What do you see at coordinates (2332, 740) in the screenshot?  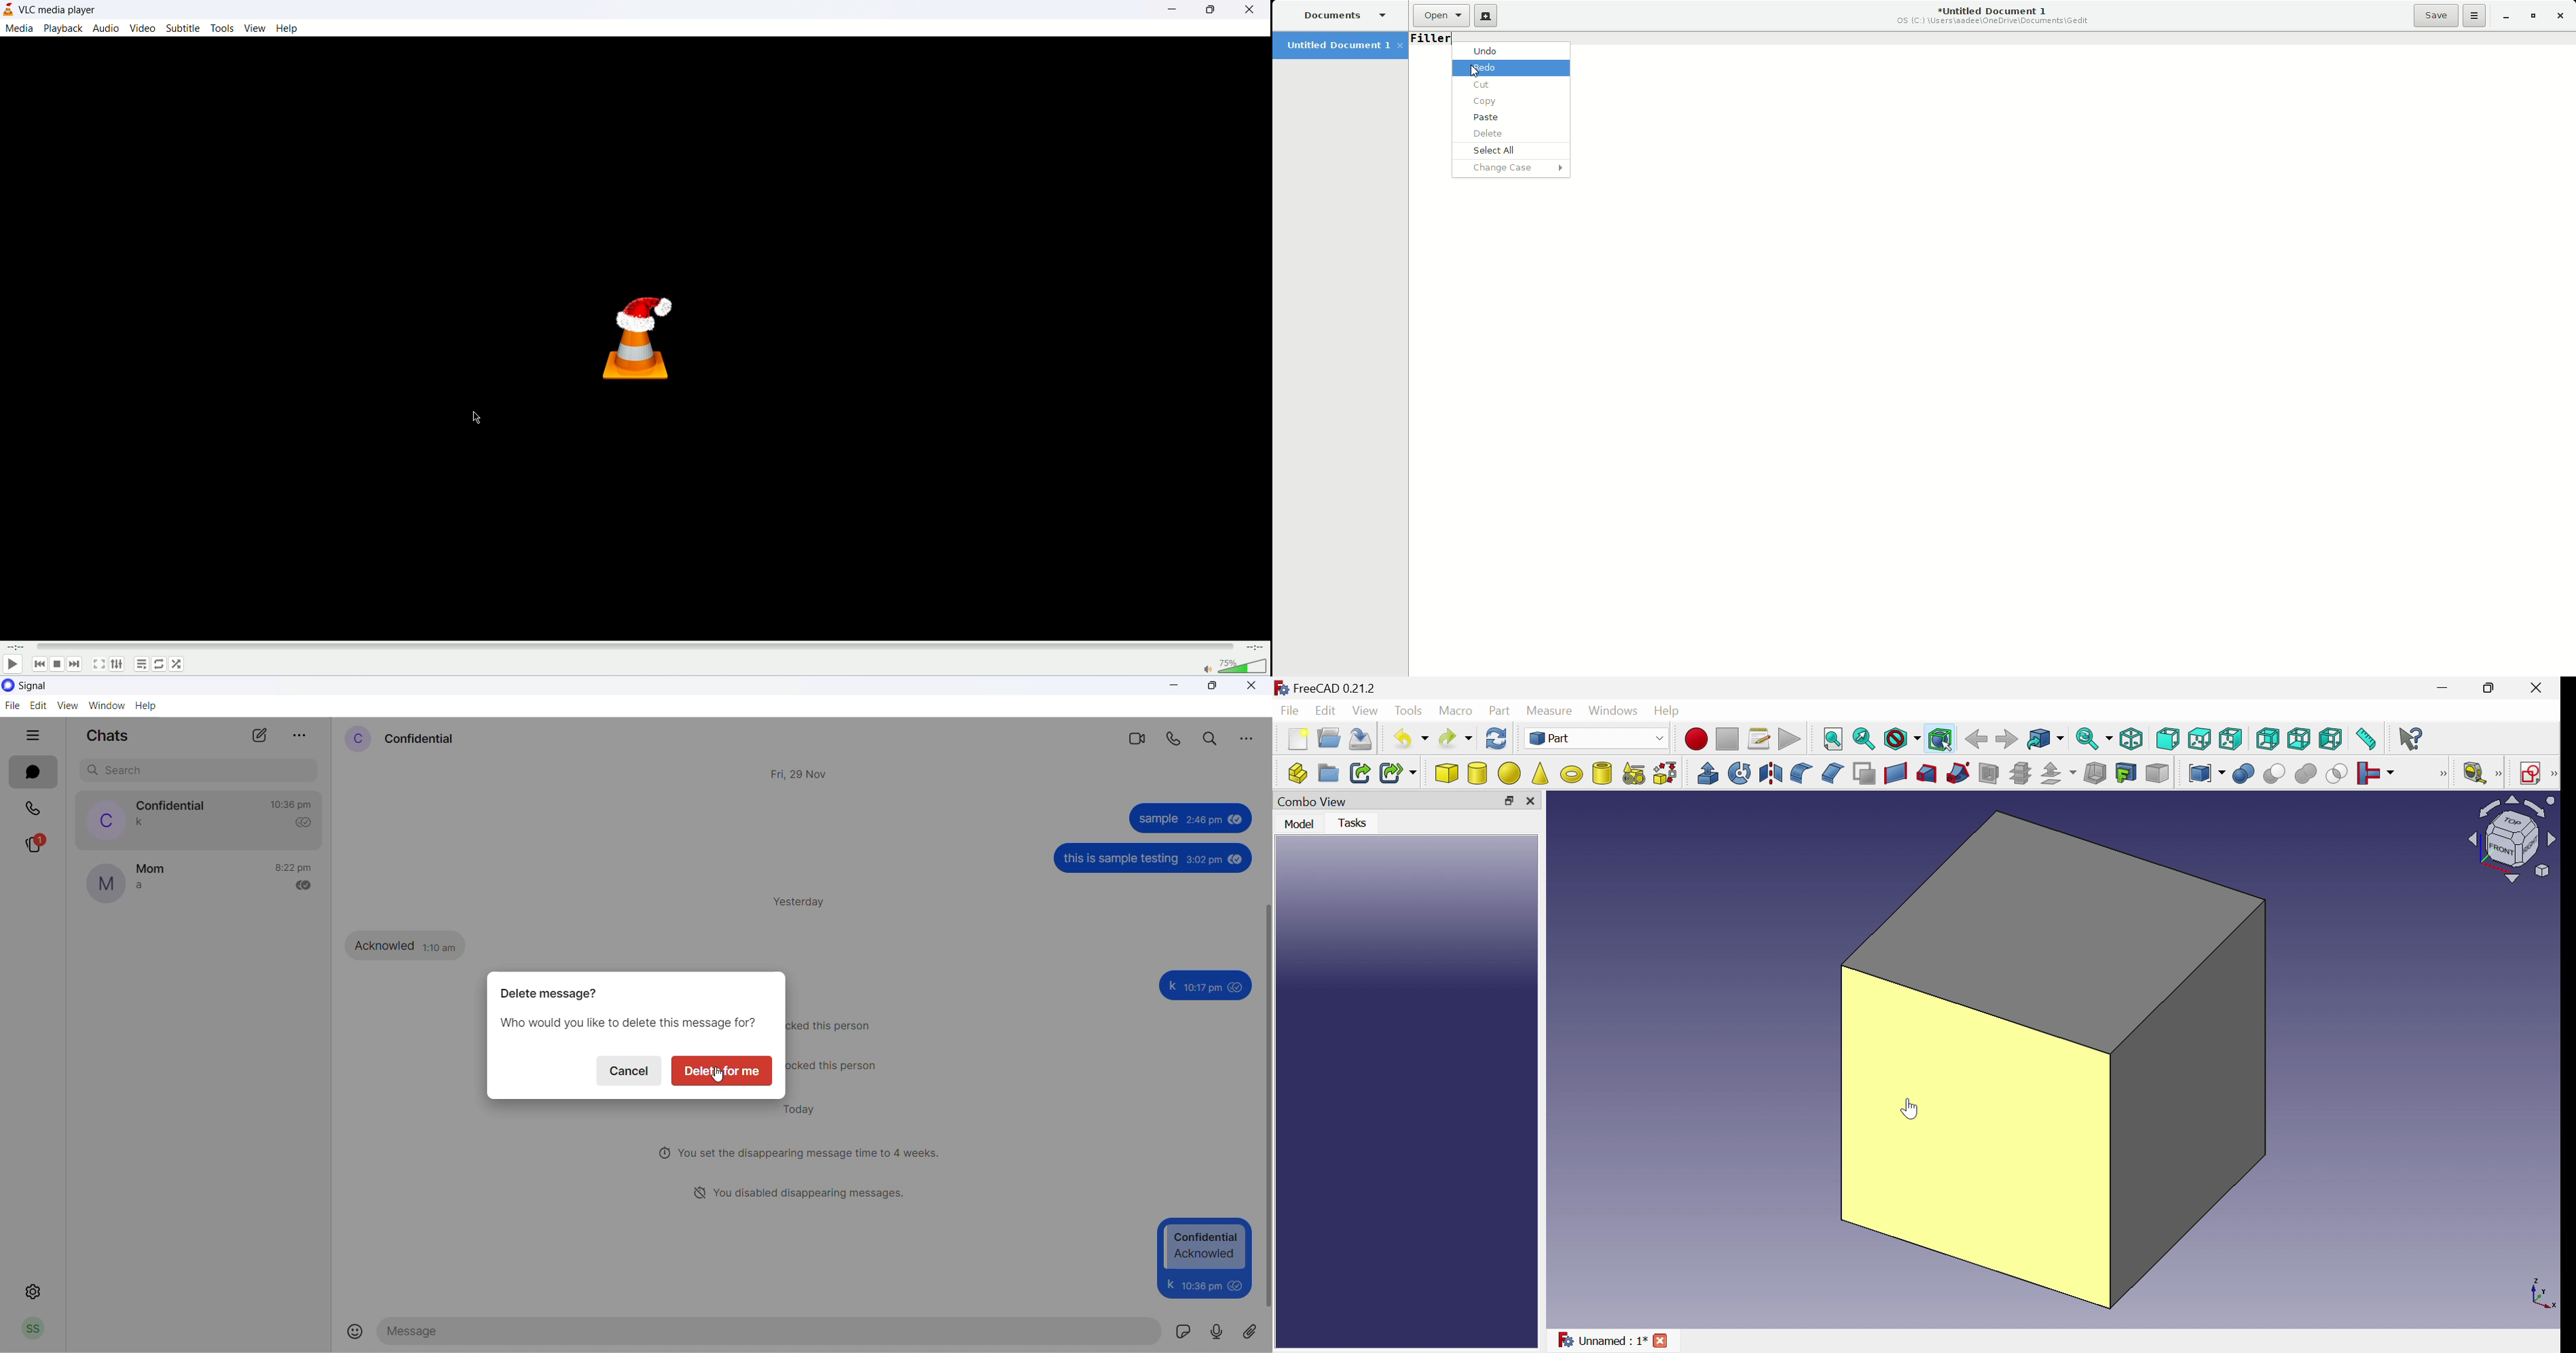 I see `Left` at bounding box center [2332, 740].